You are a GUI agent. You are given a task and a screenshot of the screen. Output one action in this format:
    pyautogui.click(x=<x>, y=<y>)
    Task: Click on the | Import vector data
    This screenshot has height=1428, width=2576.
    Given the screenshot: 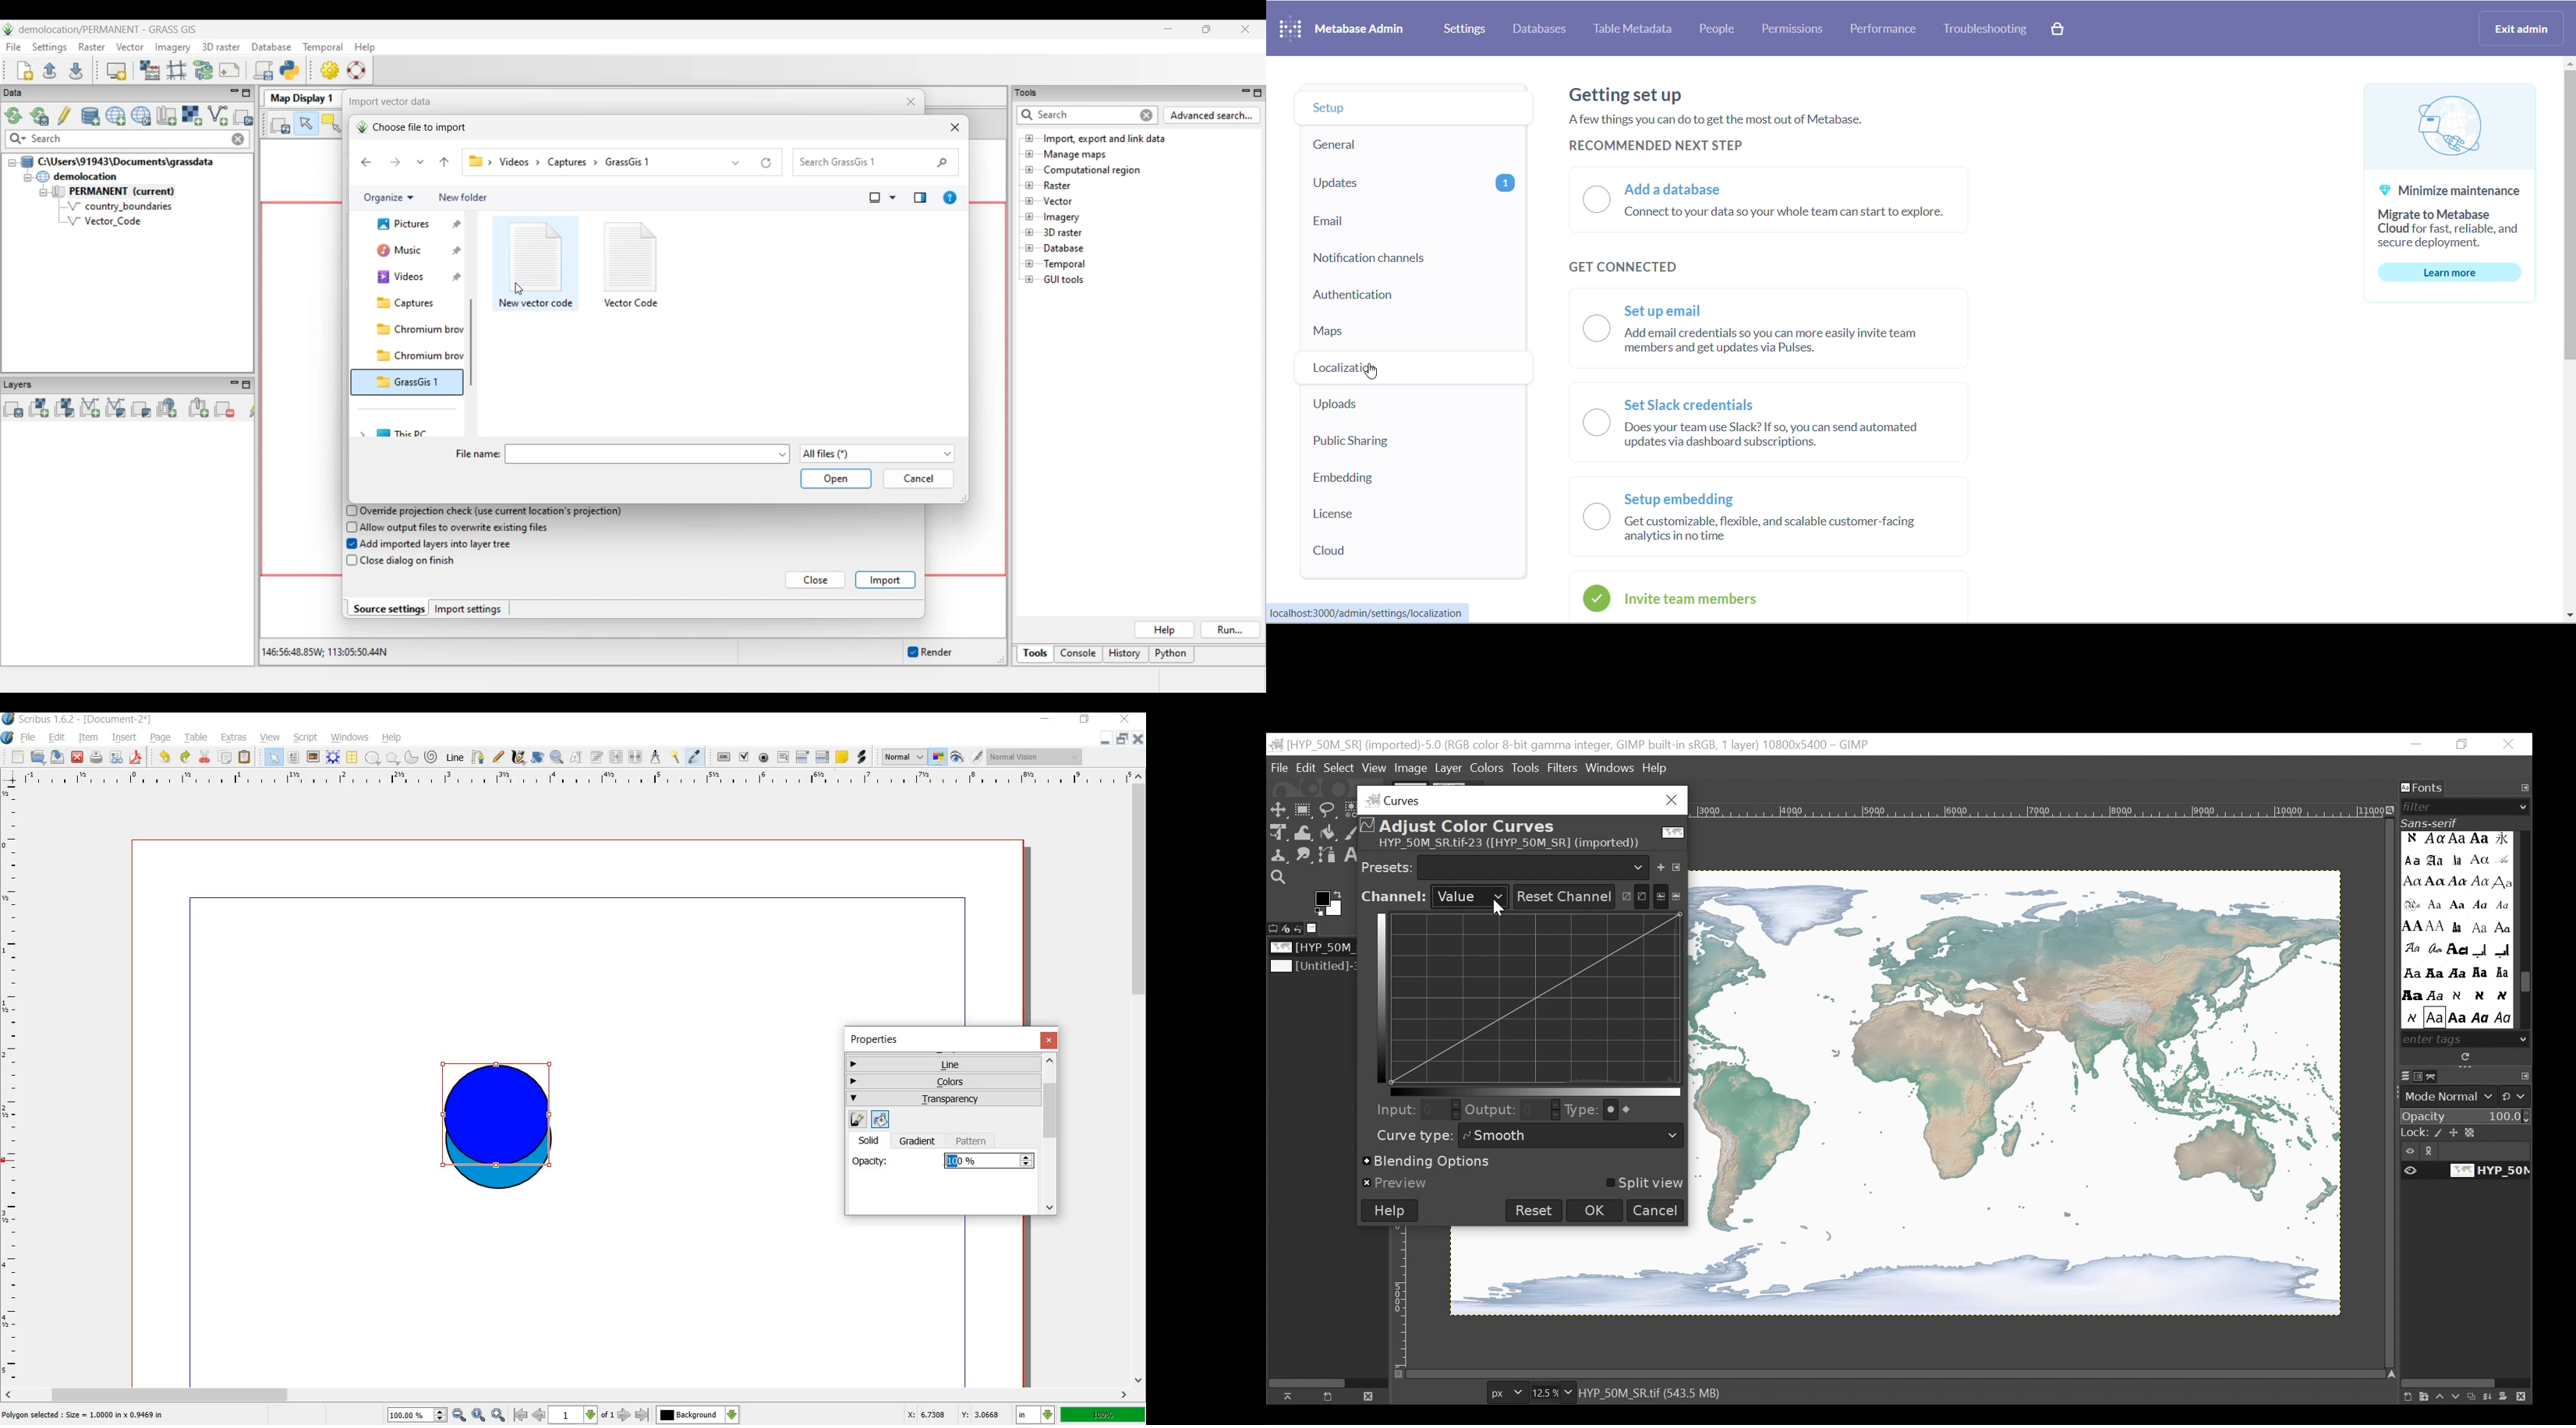 What is the action you would take?
    pyautogui.click(x=387, y=102)
    